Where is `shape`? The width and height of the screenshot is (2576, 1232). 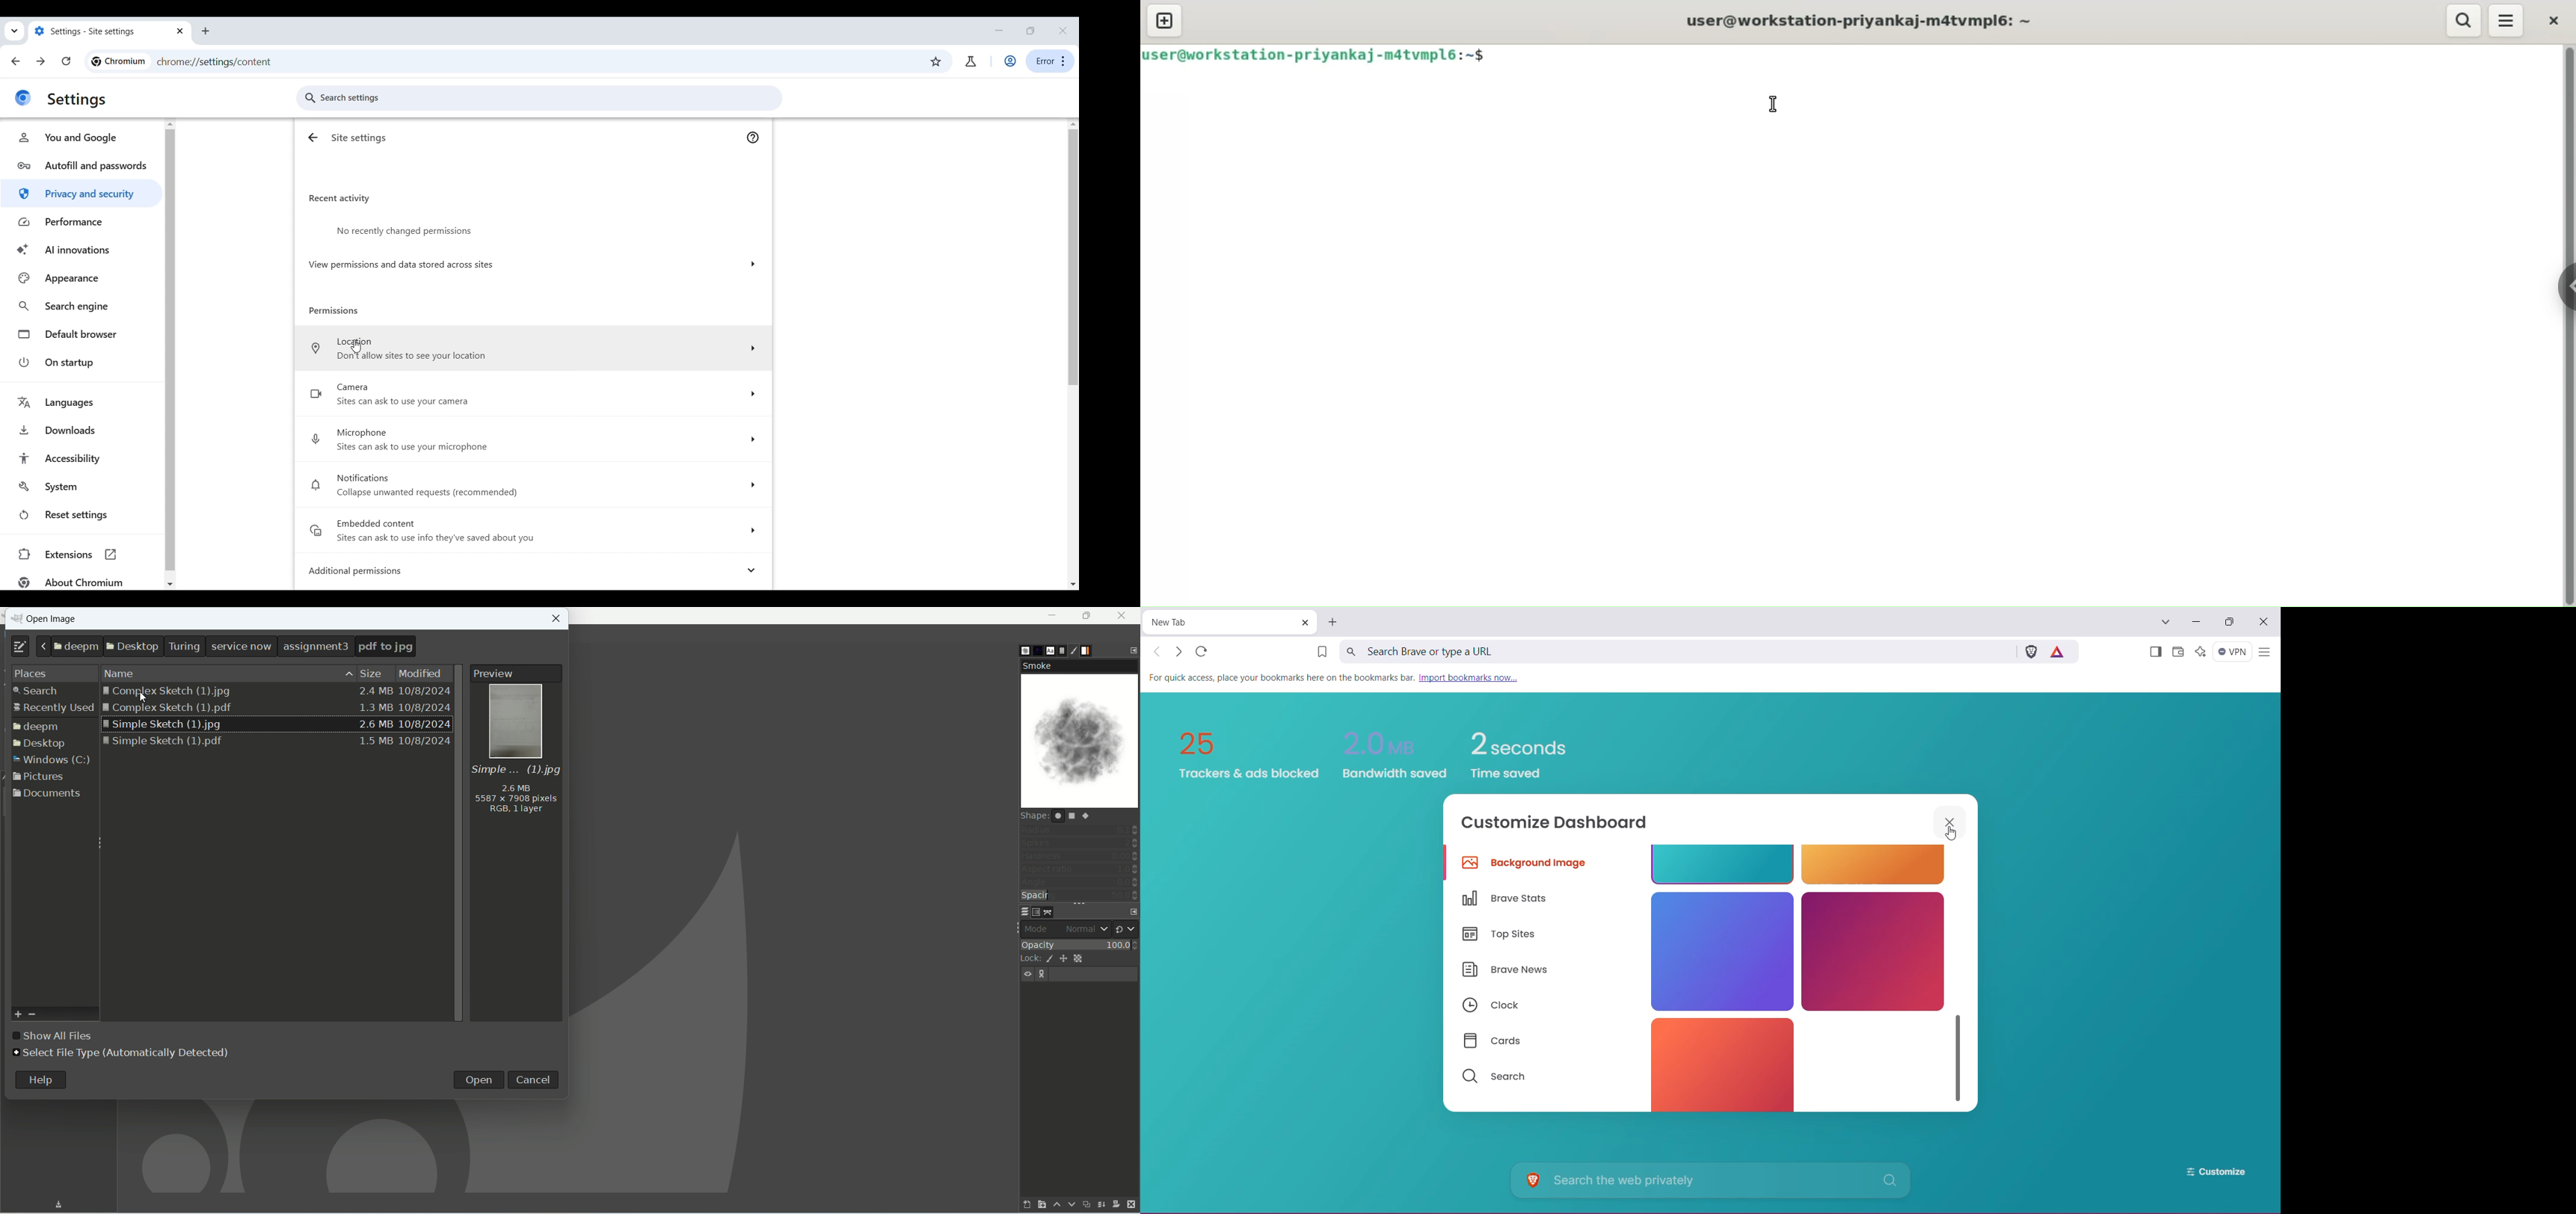
shape is located at coordinates (1080, 815).